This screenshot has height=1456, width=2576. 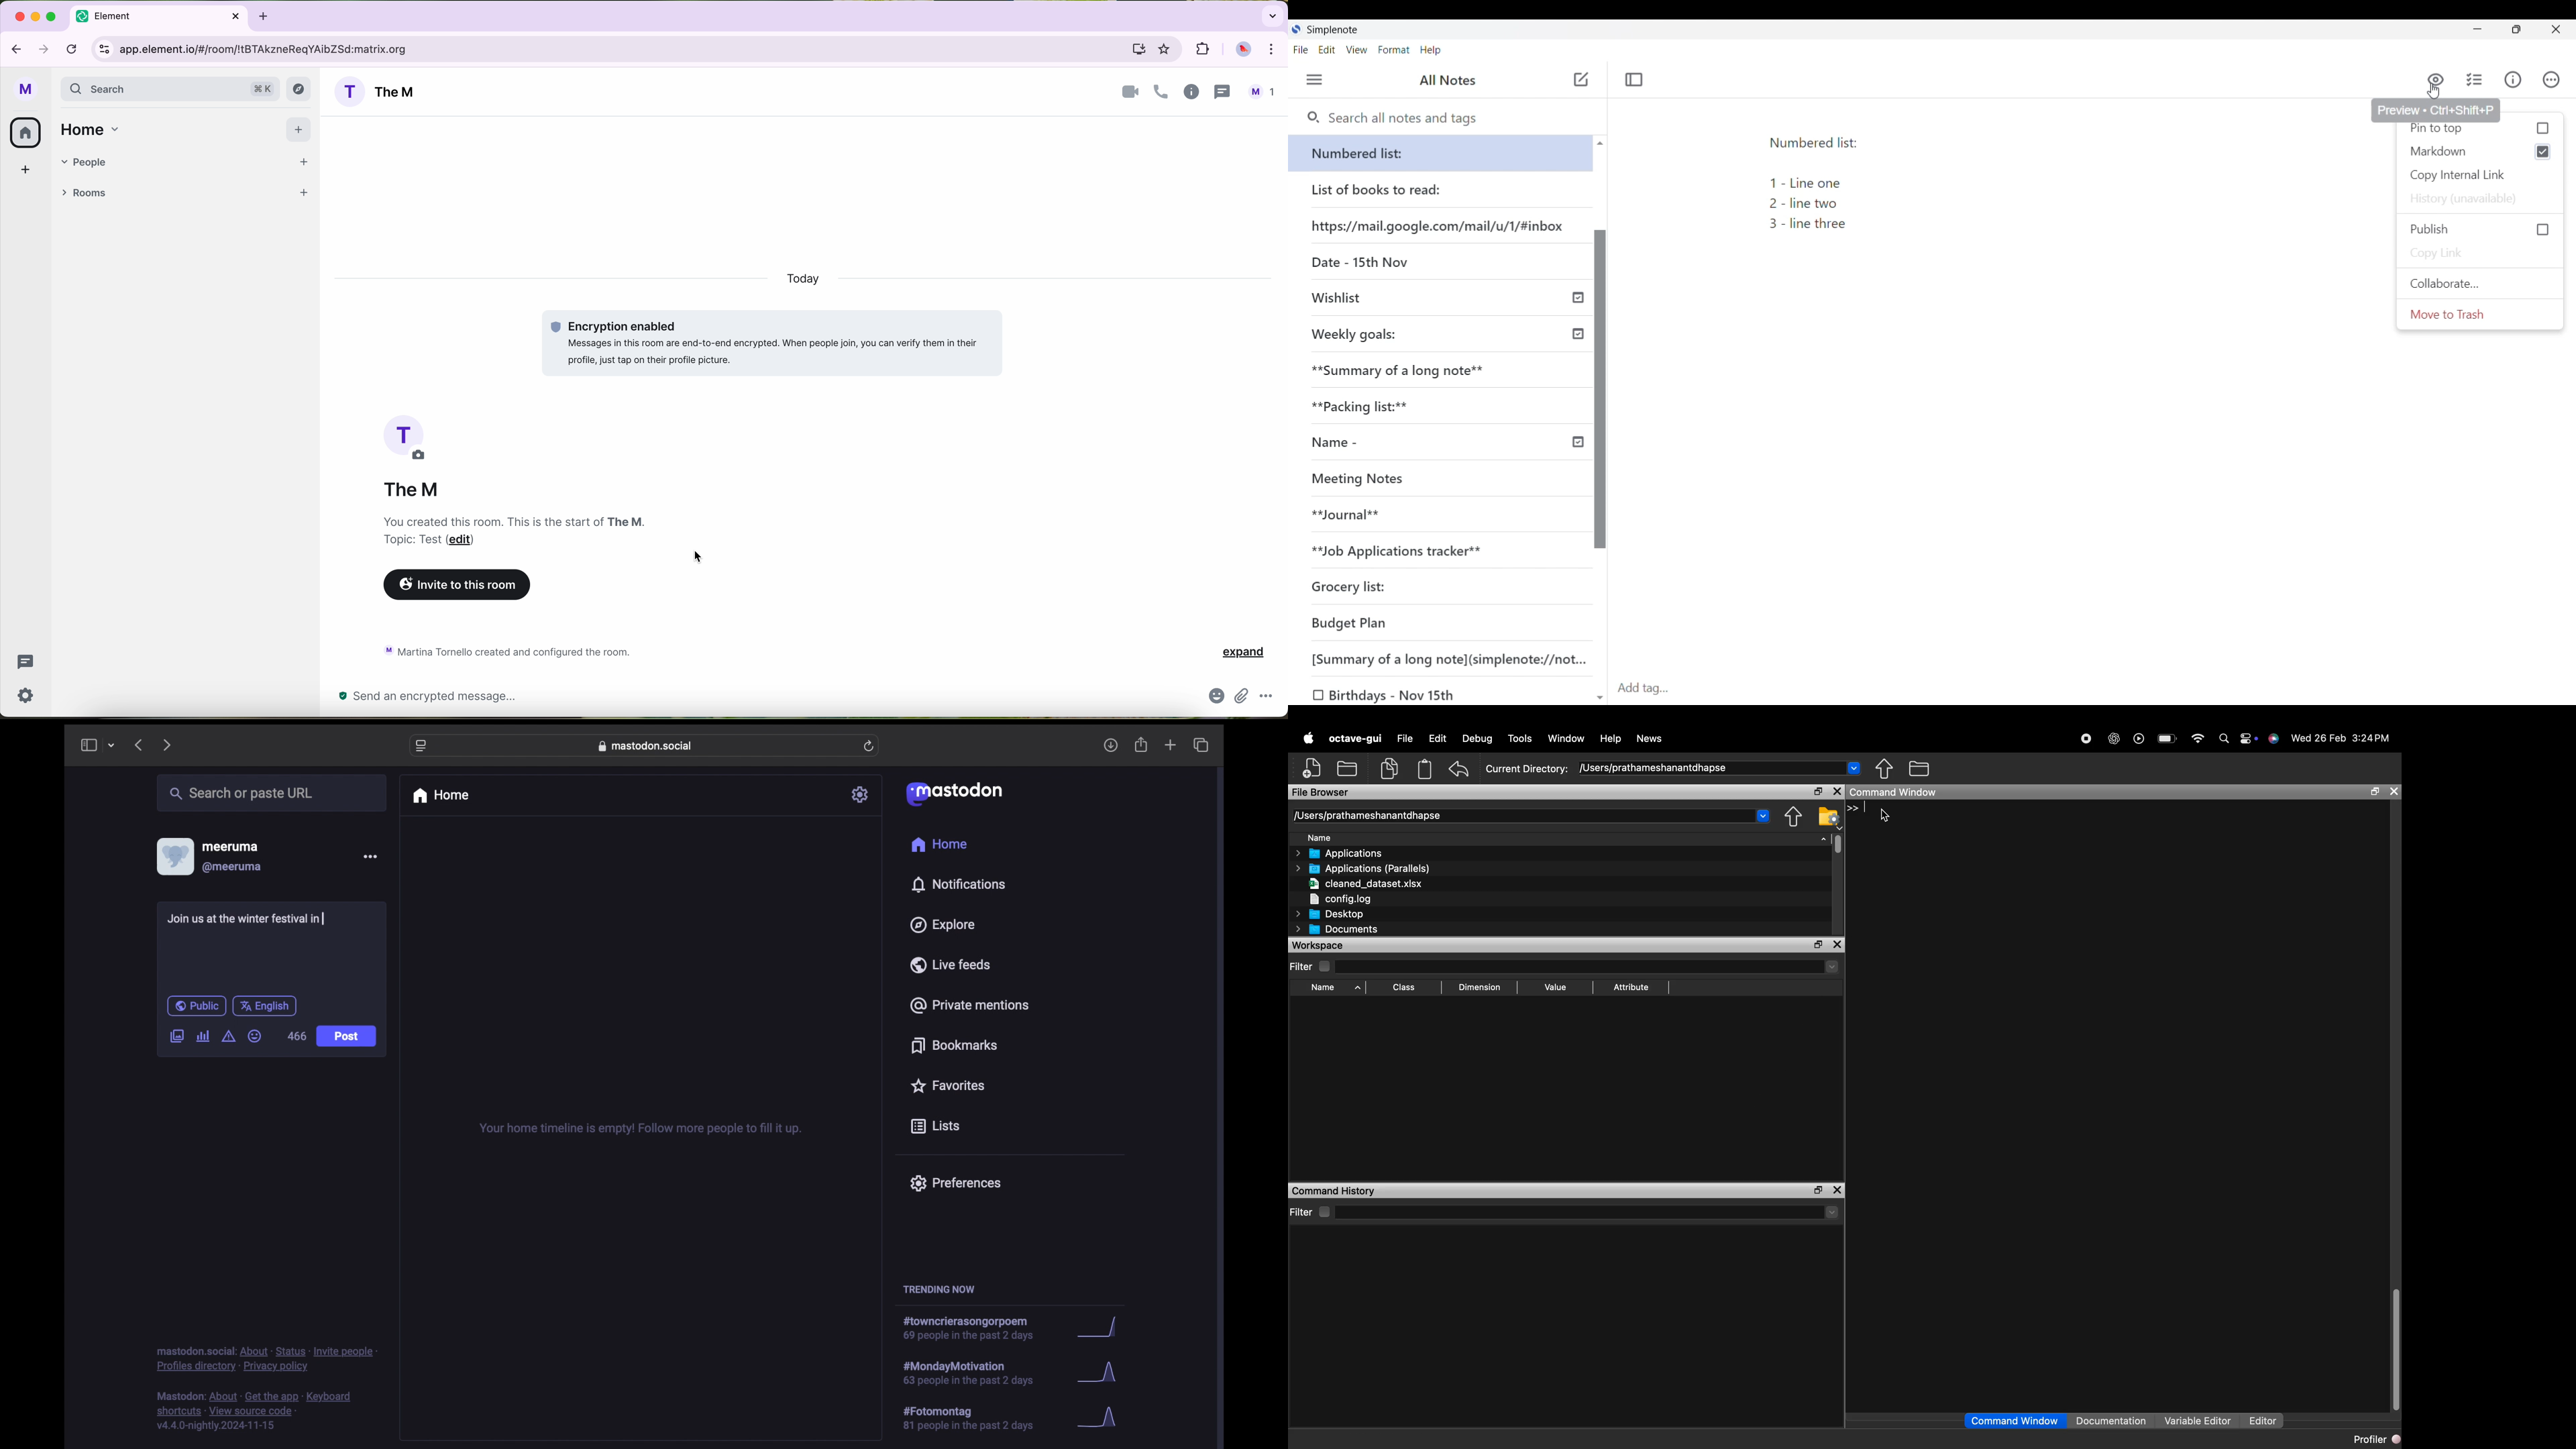 What do you see at coordinates (196, 1006) in the screenshot?
I see `public` at bounding box center [196, 1006].